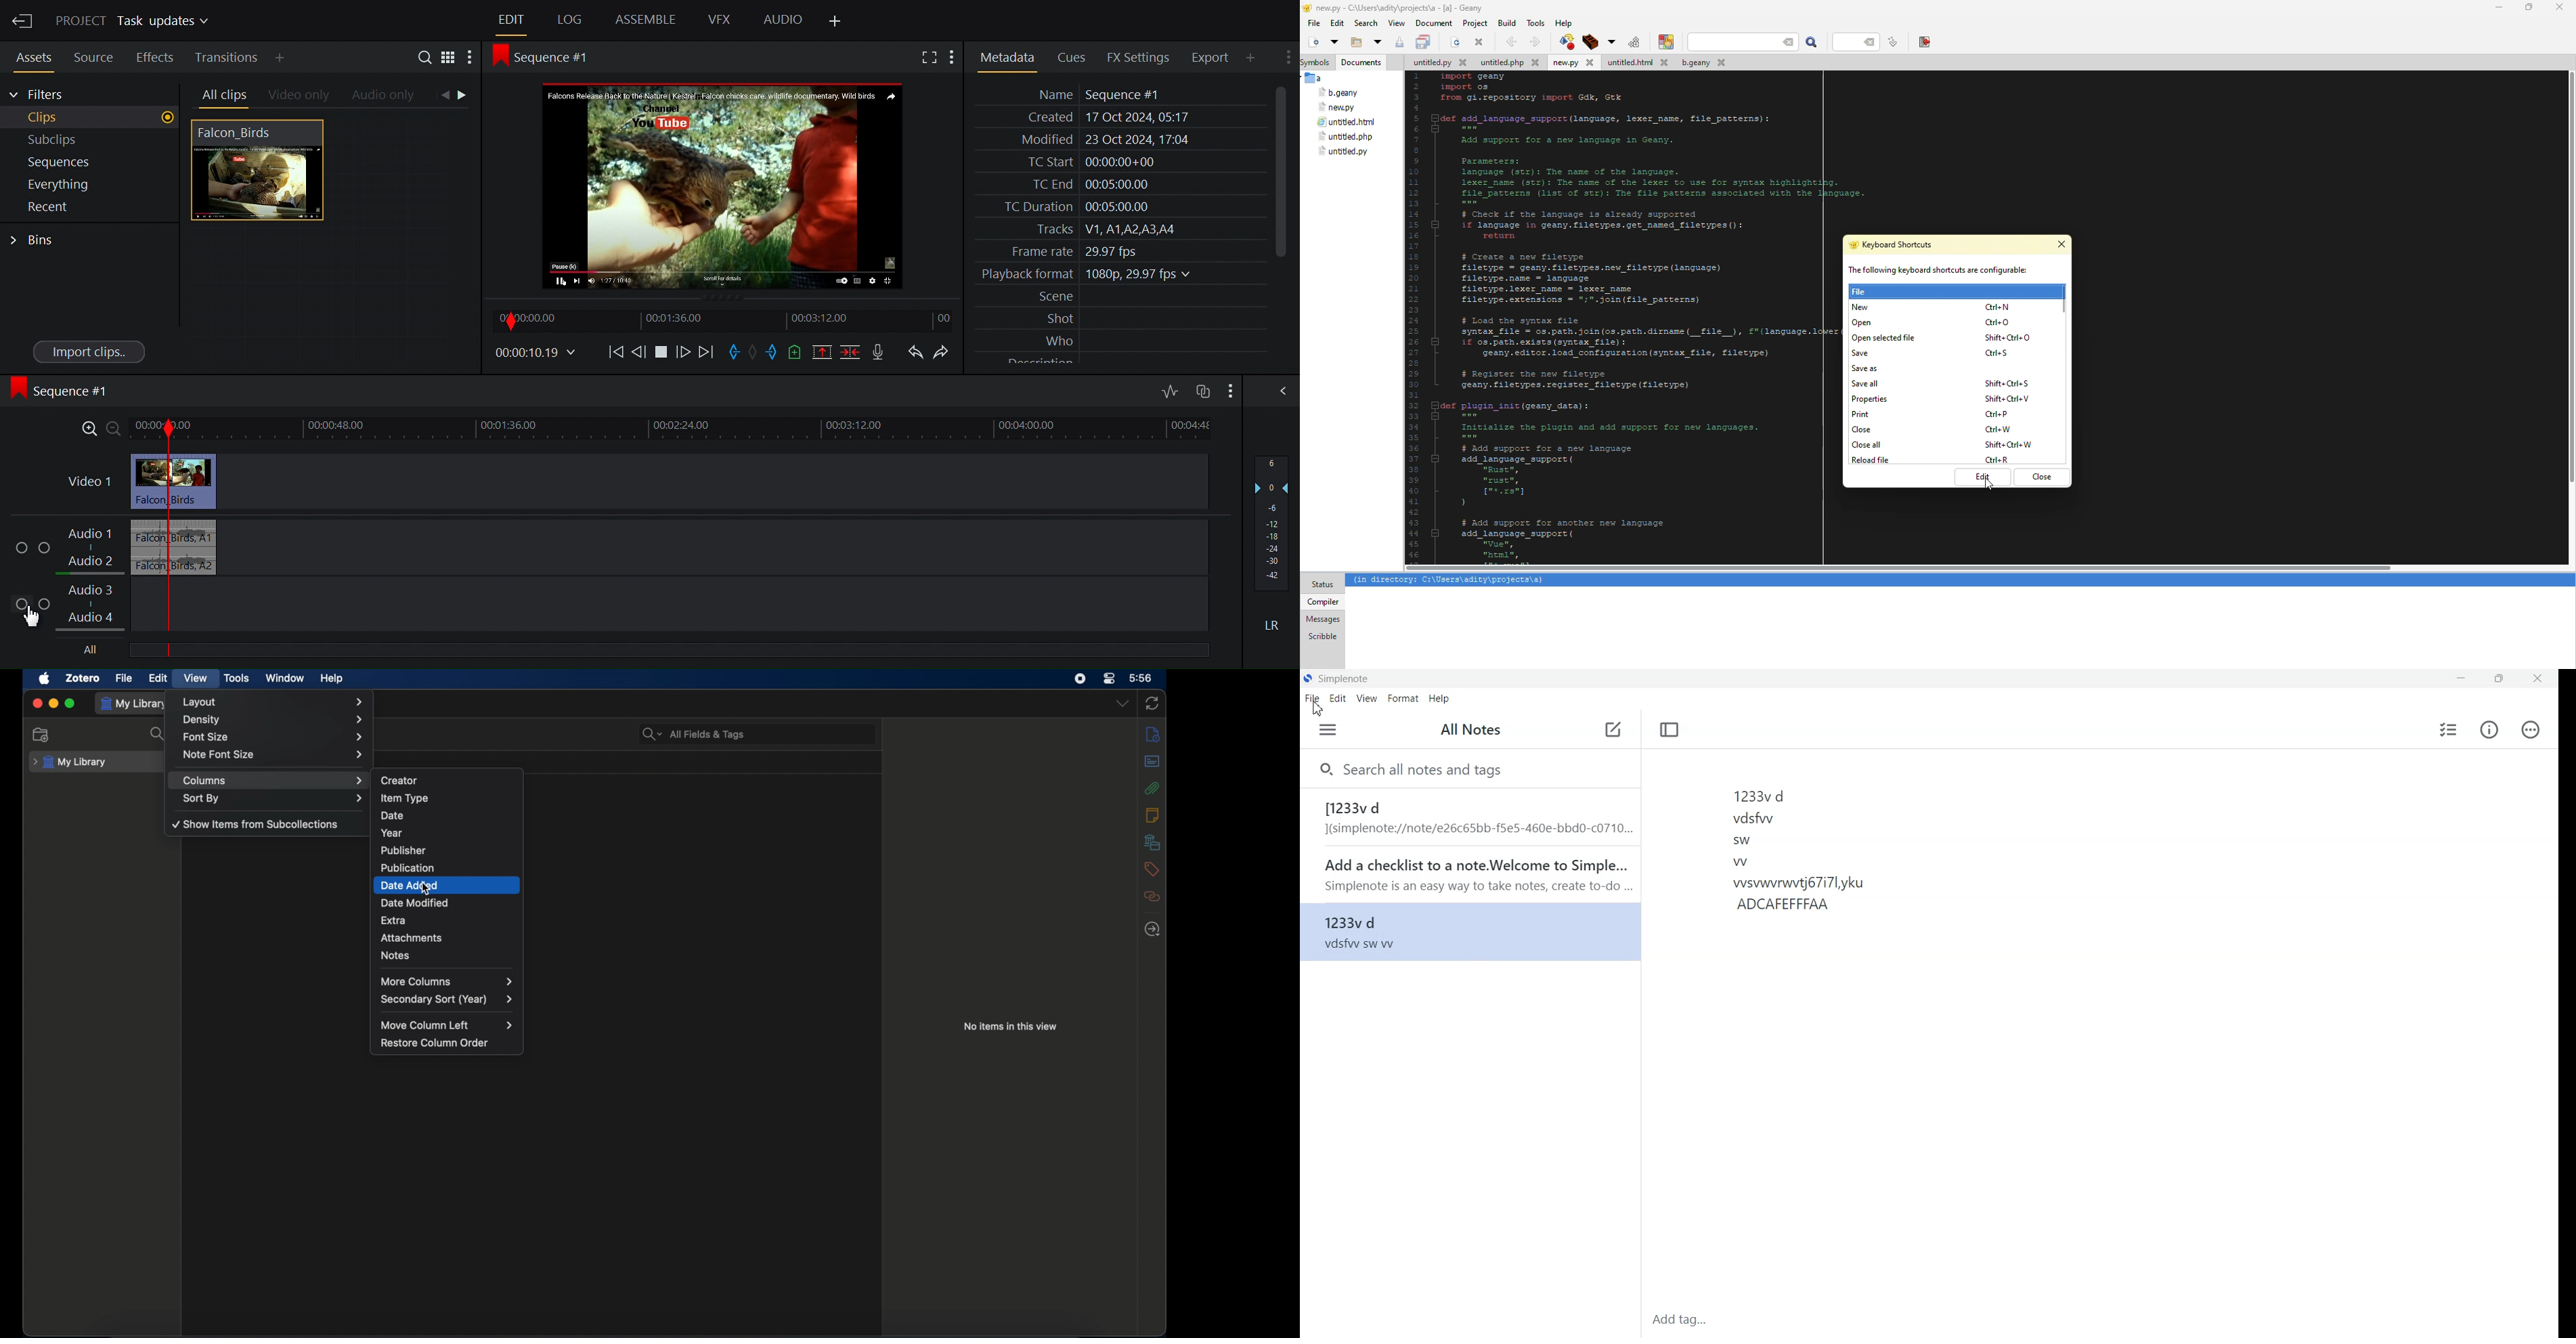 The height and width of the screenshot is (1344, 2576). Describe the element at coordinates (1613, 730) in the screenshot. I see `Add note` at that location.